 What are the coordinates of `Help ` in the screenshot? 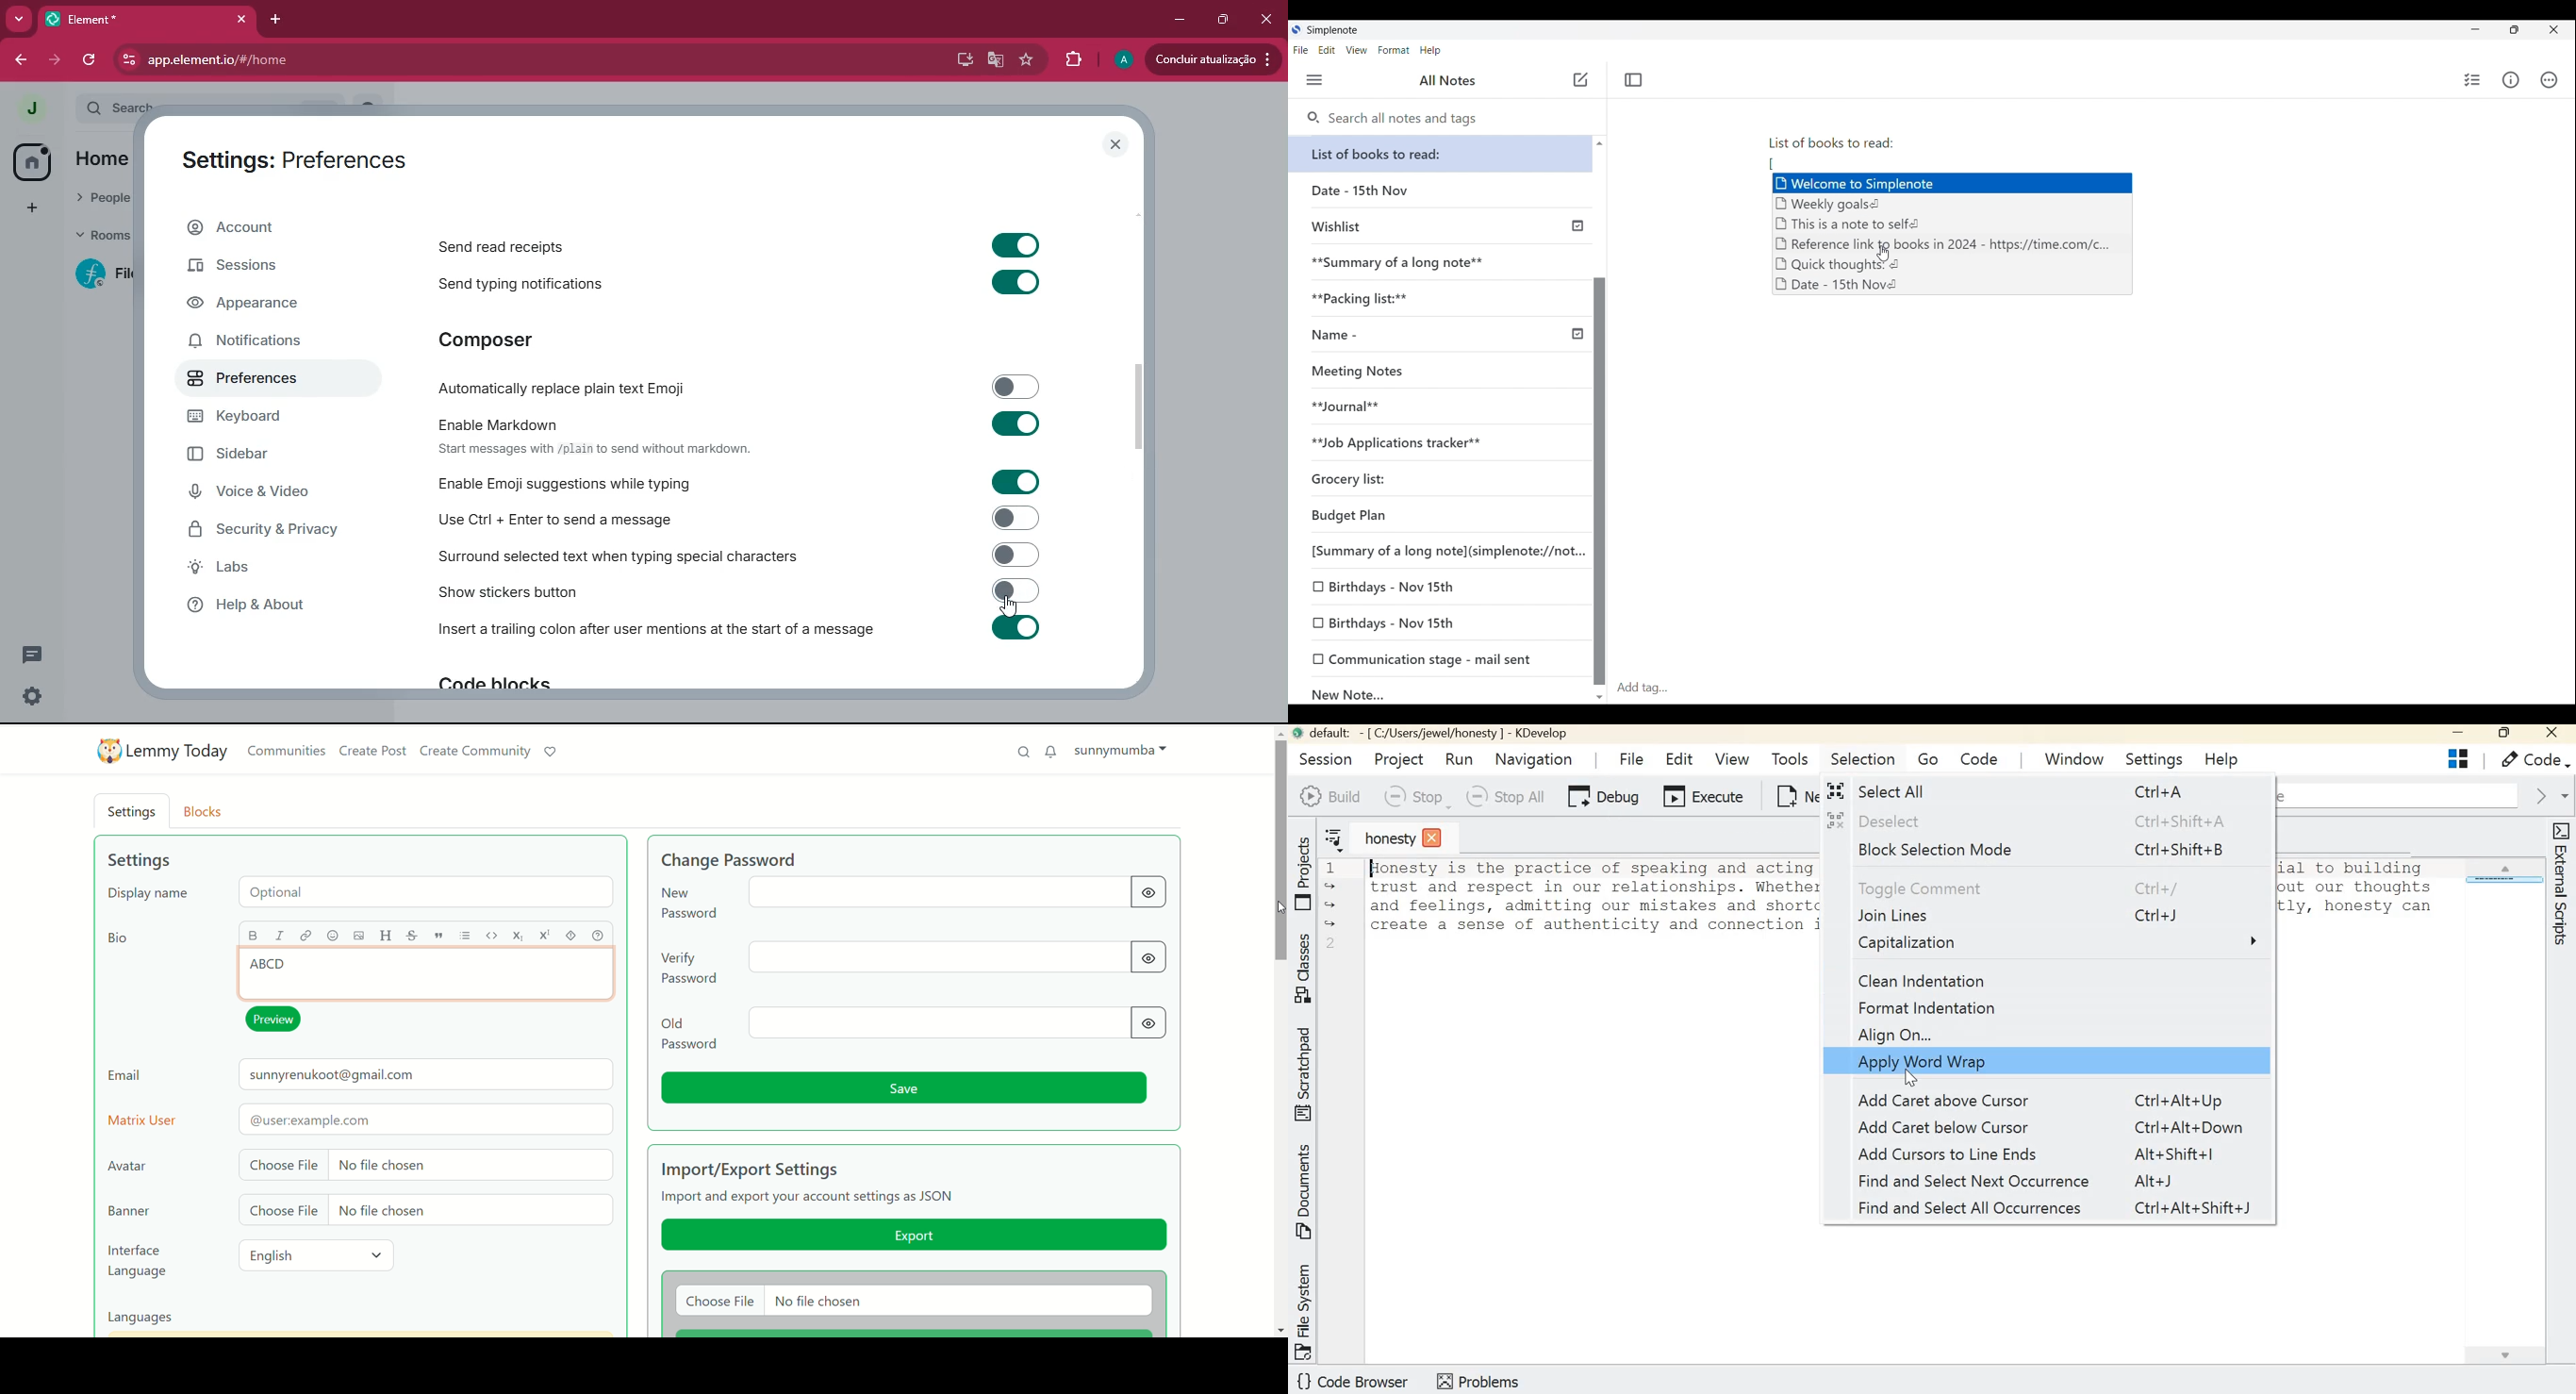 It's located at (1431, 51).